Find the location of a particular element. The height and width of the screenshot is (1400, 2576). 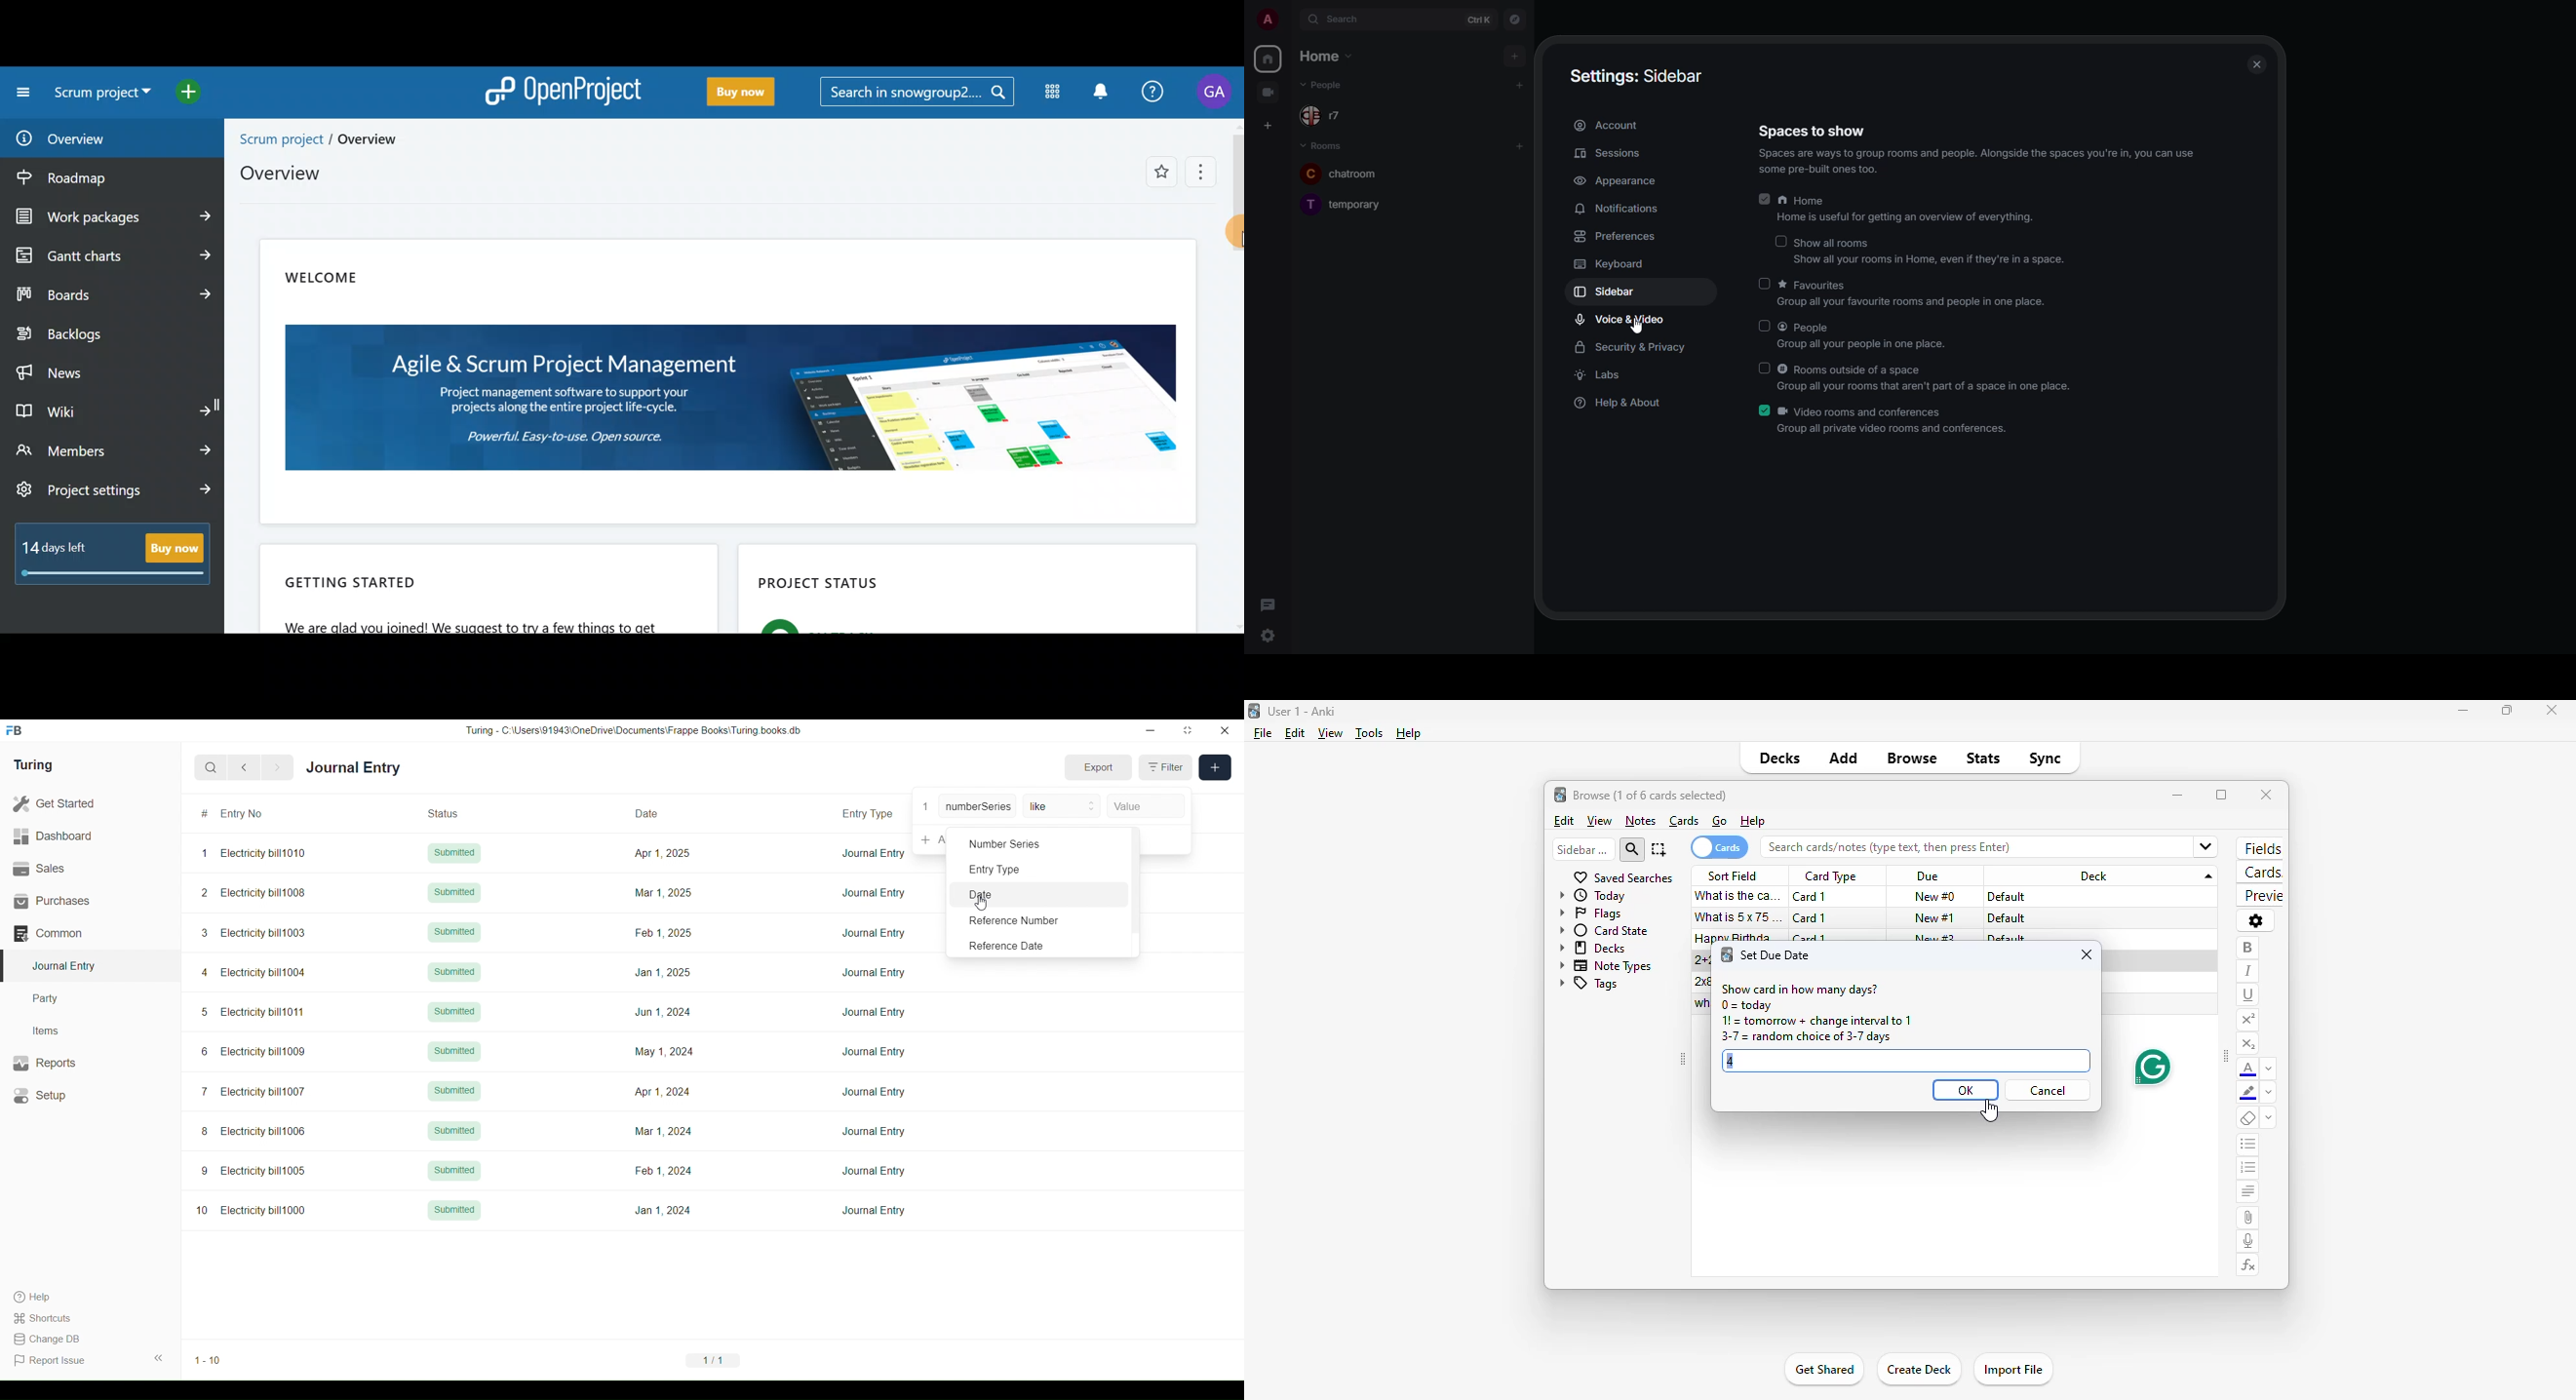

Close is located at coordinates (1225, 730).